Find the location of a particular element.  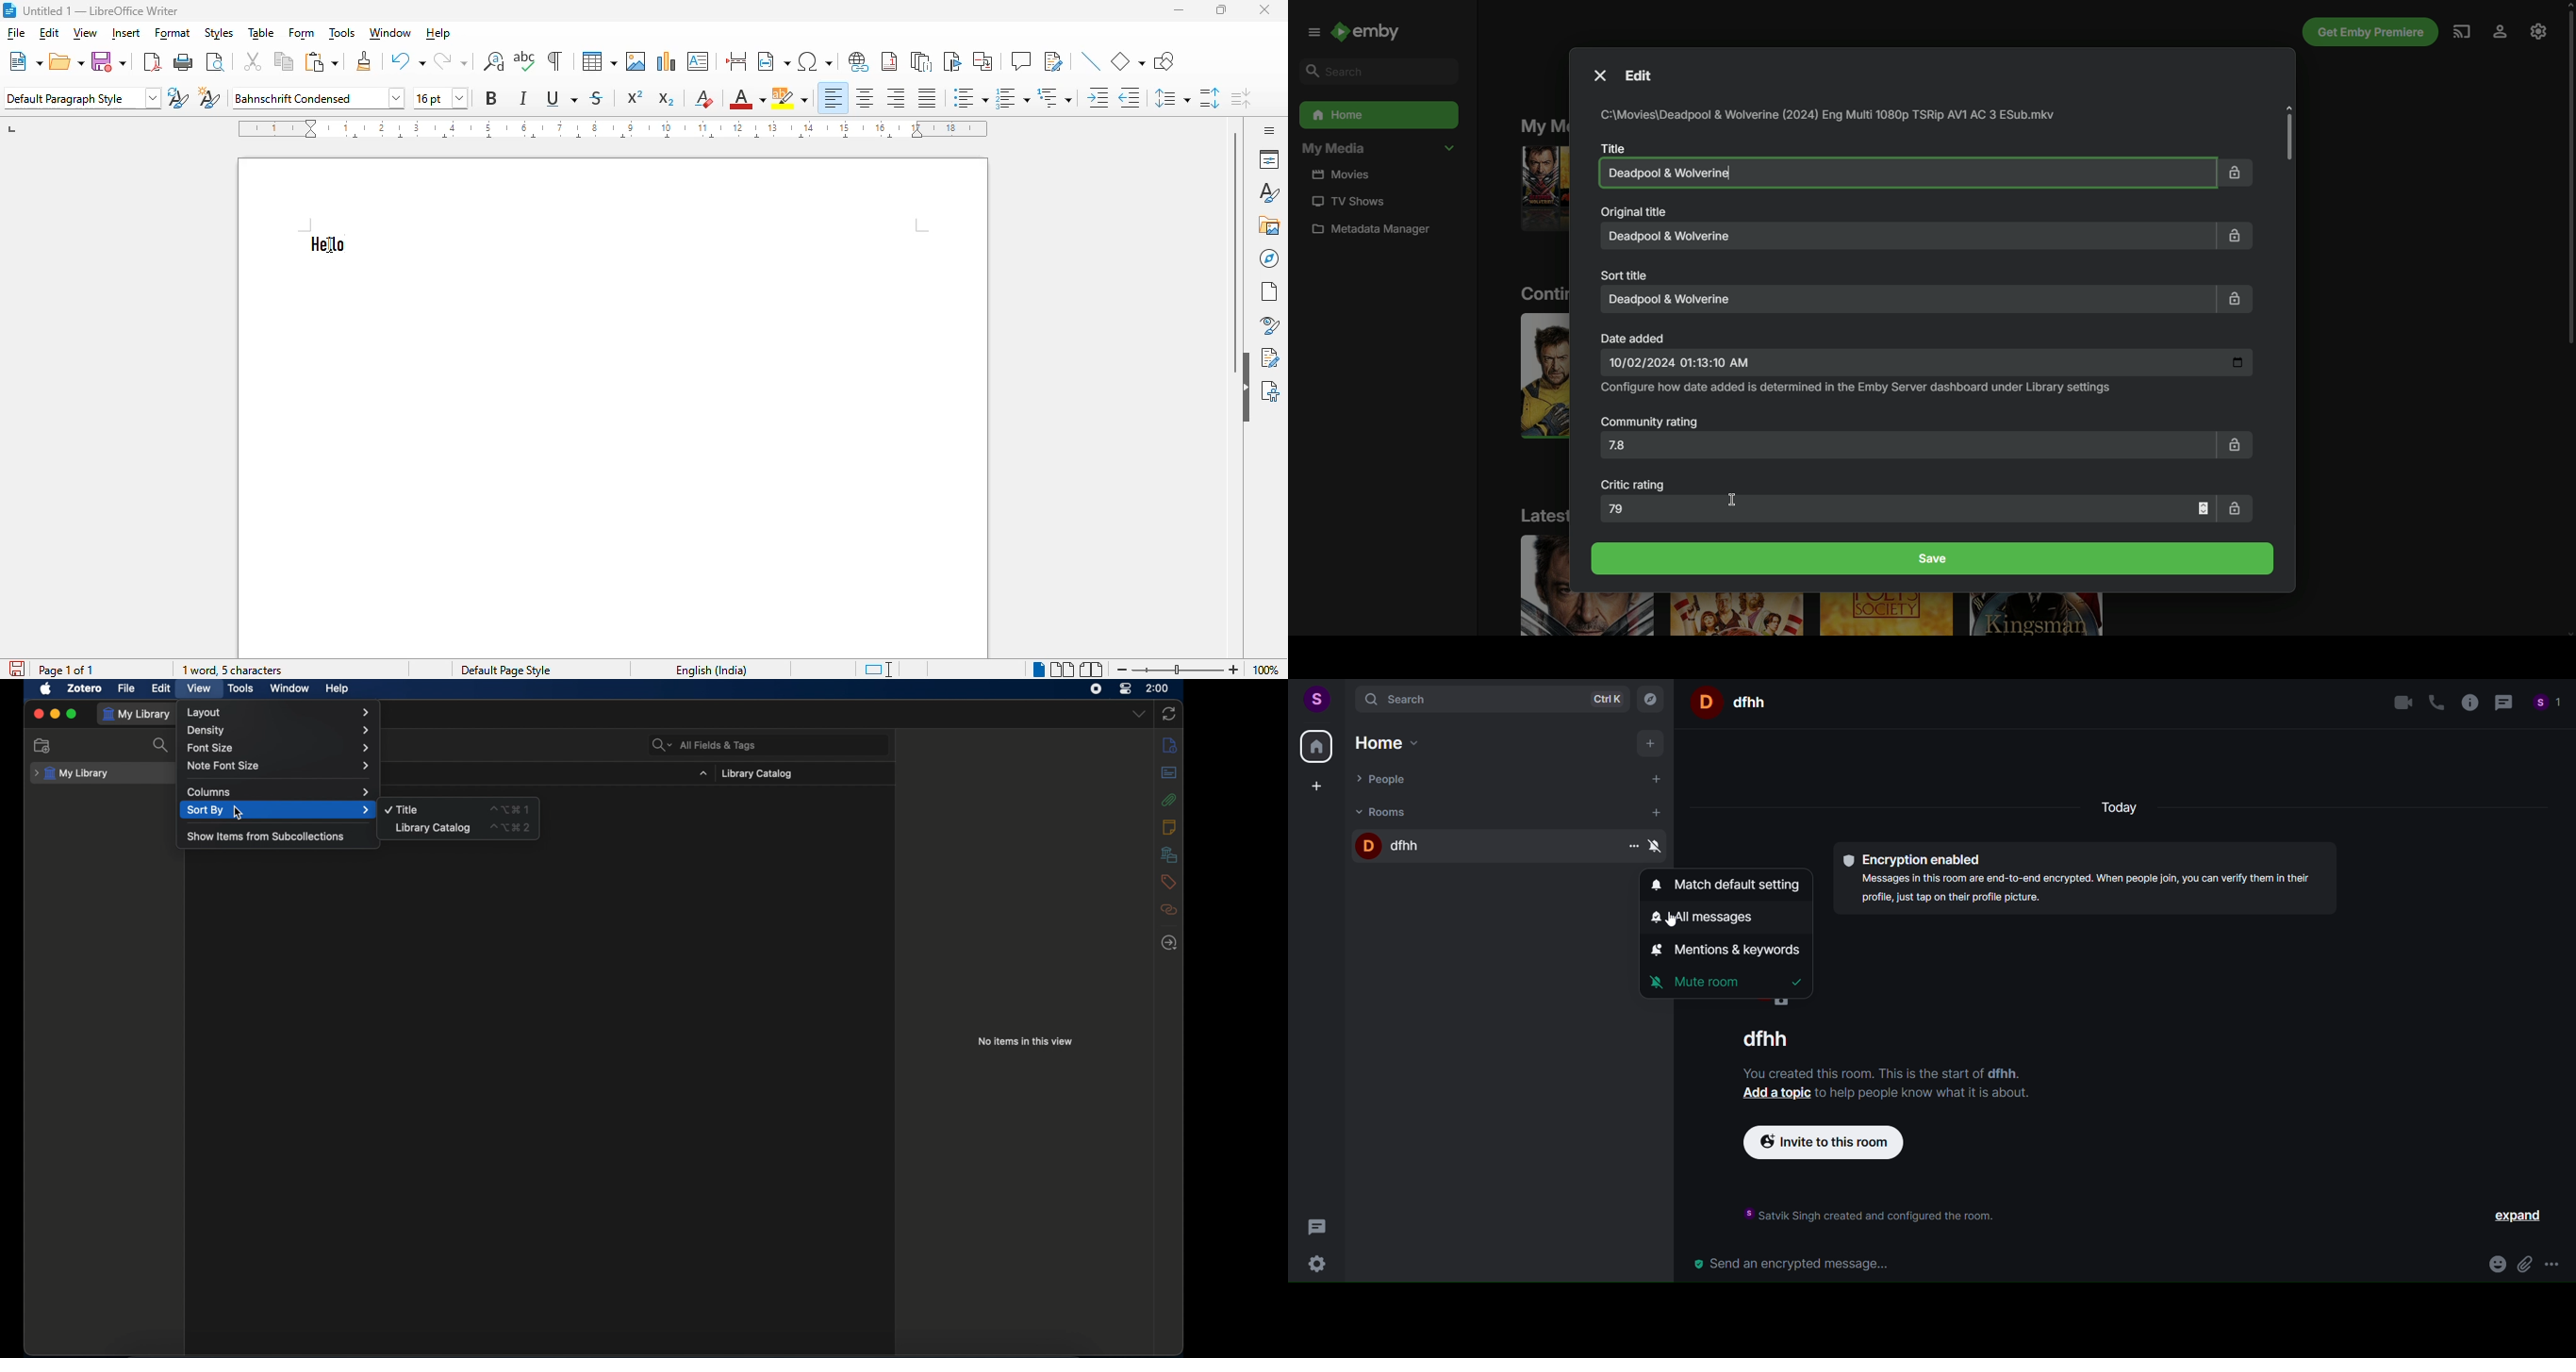

toggle unordered list is located at coordinates (970, 98).